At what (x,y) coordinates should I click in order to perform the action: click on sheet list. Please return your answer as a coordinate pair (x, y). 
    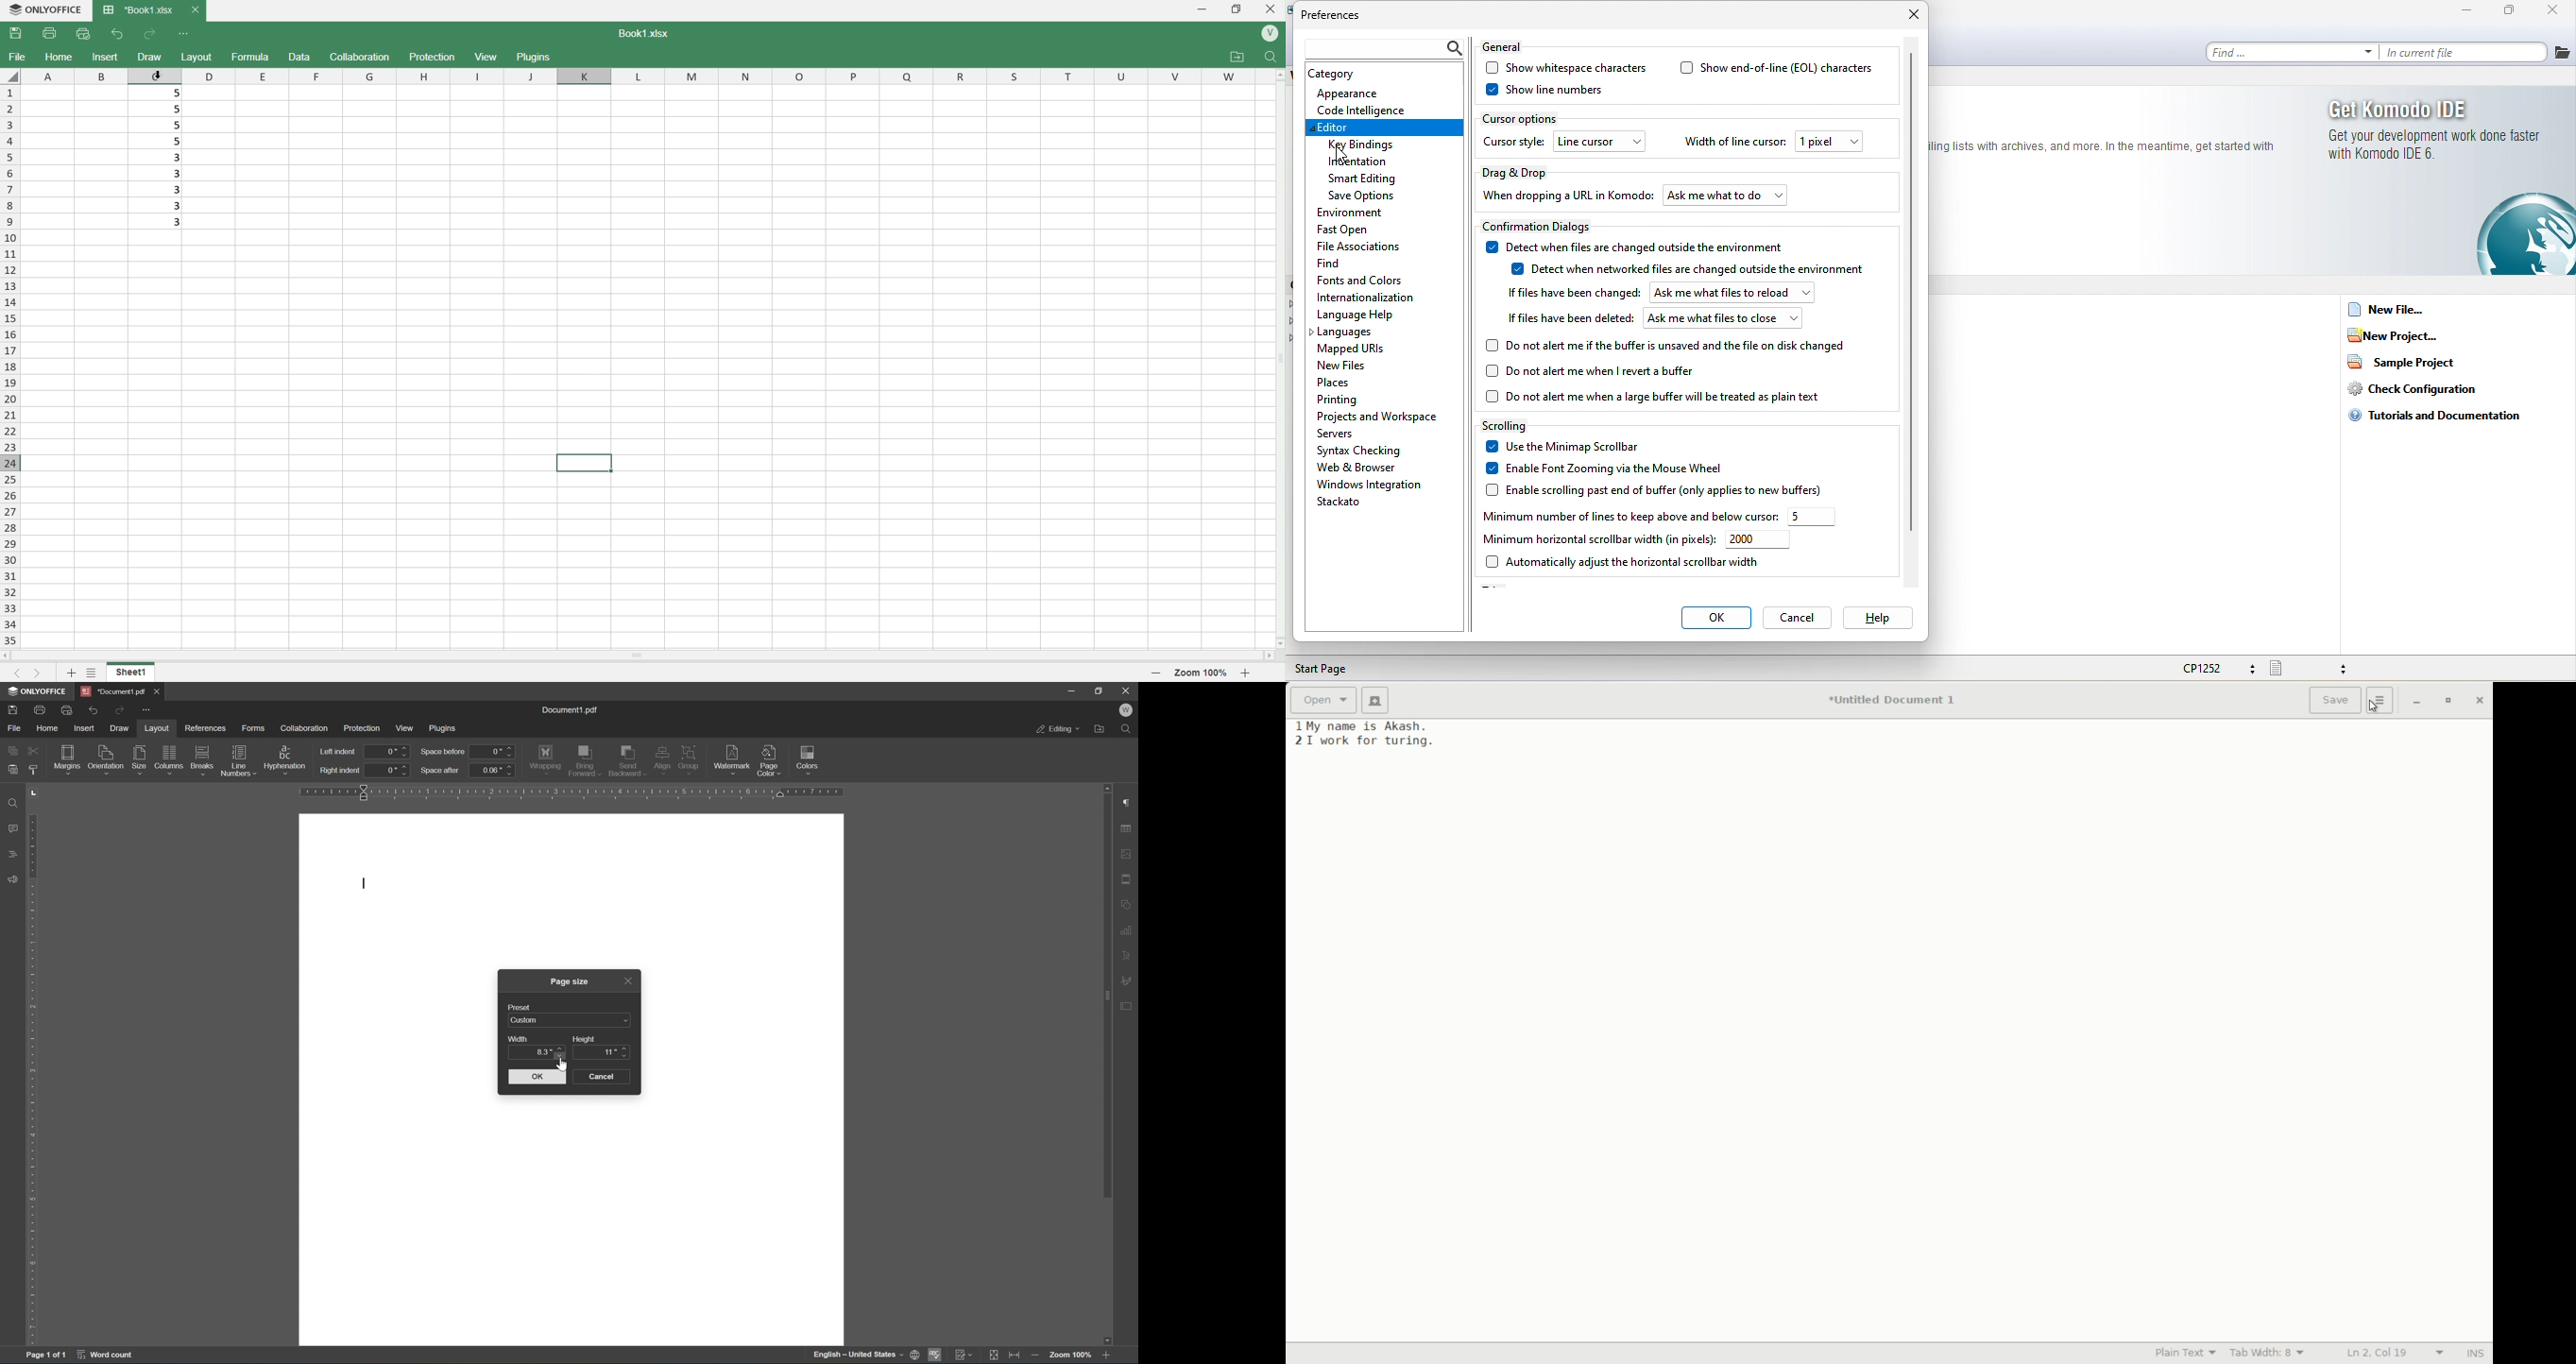
    Looking at the image, I should click on (93, 671).